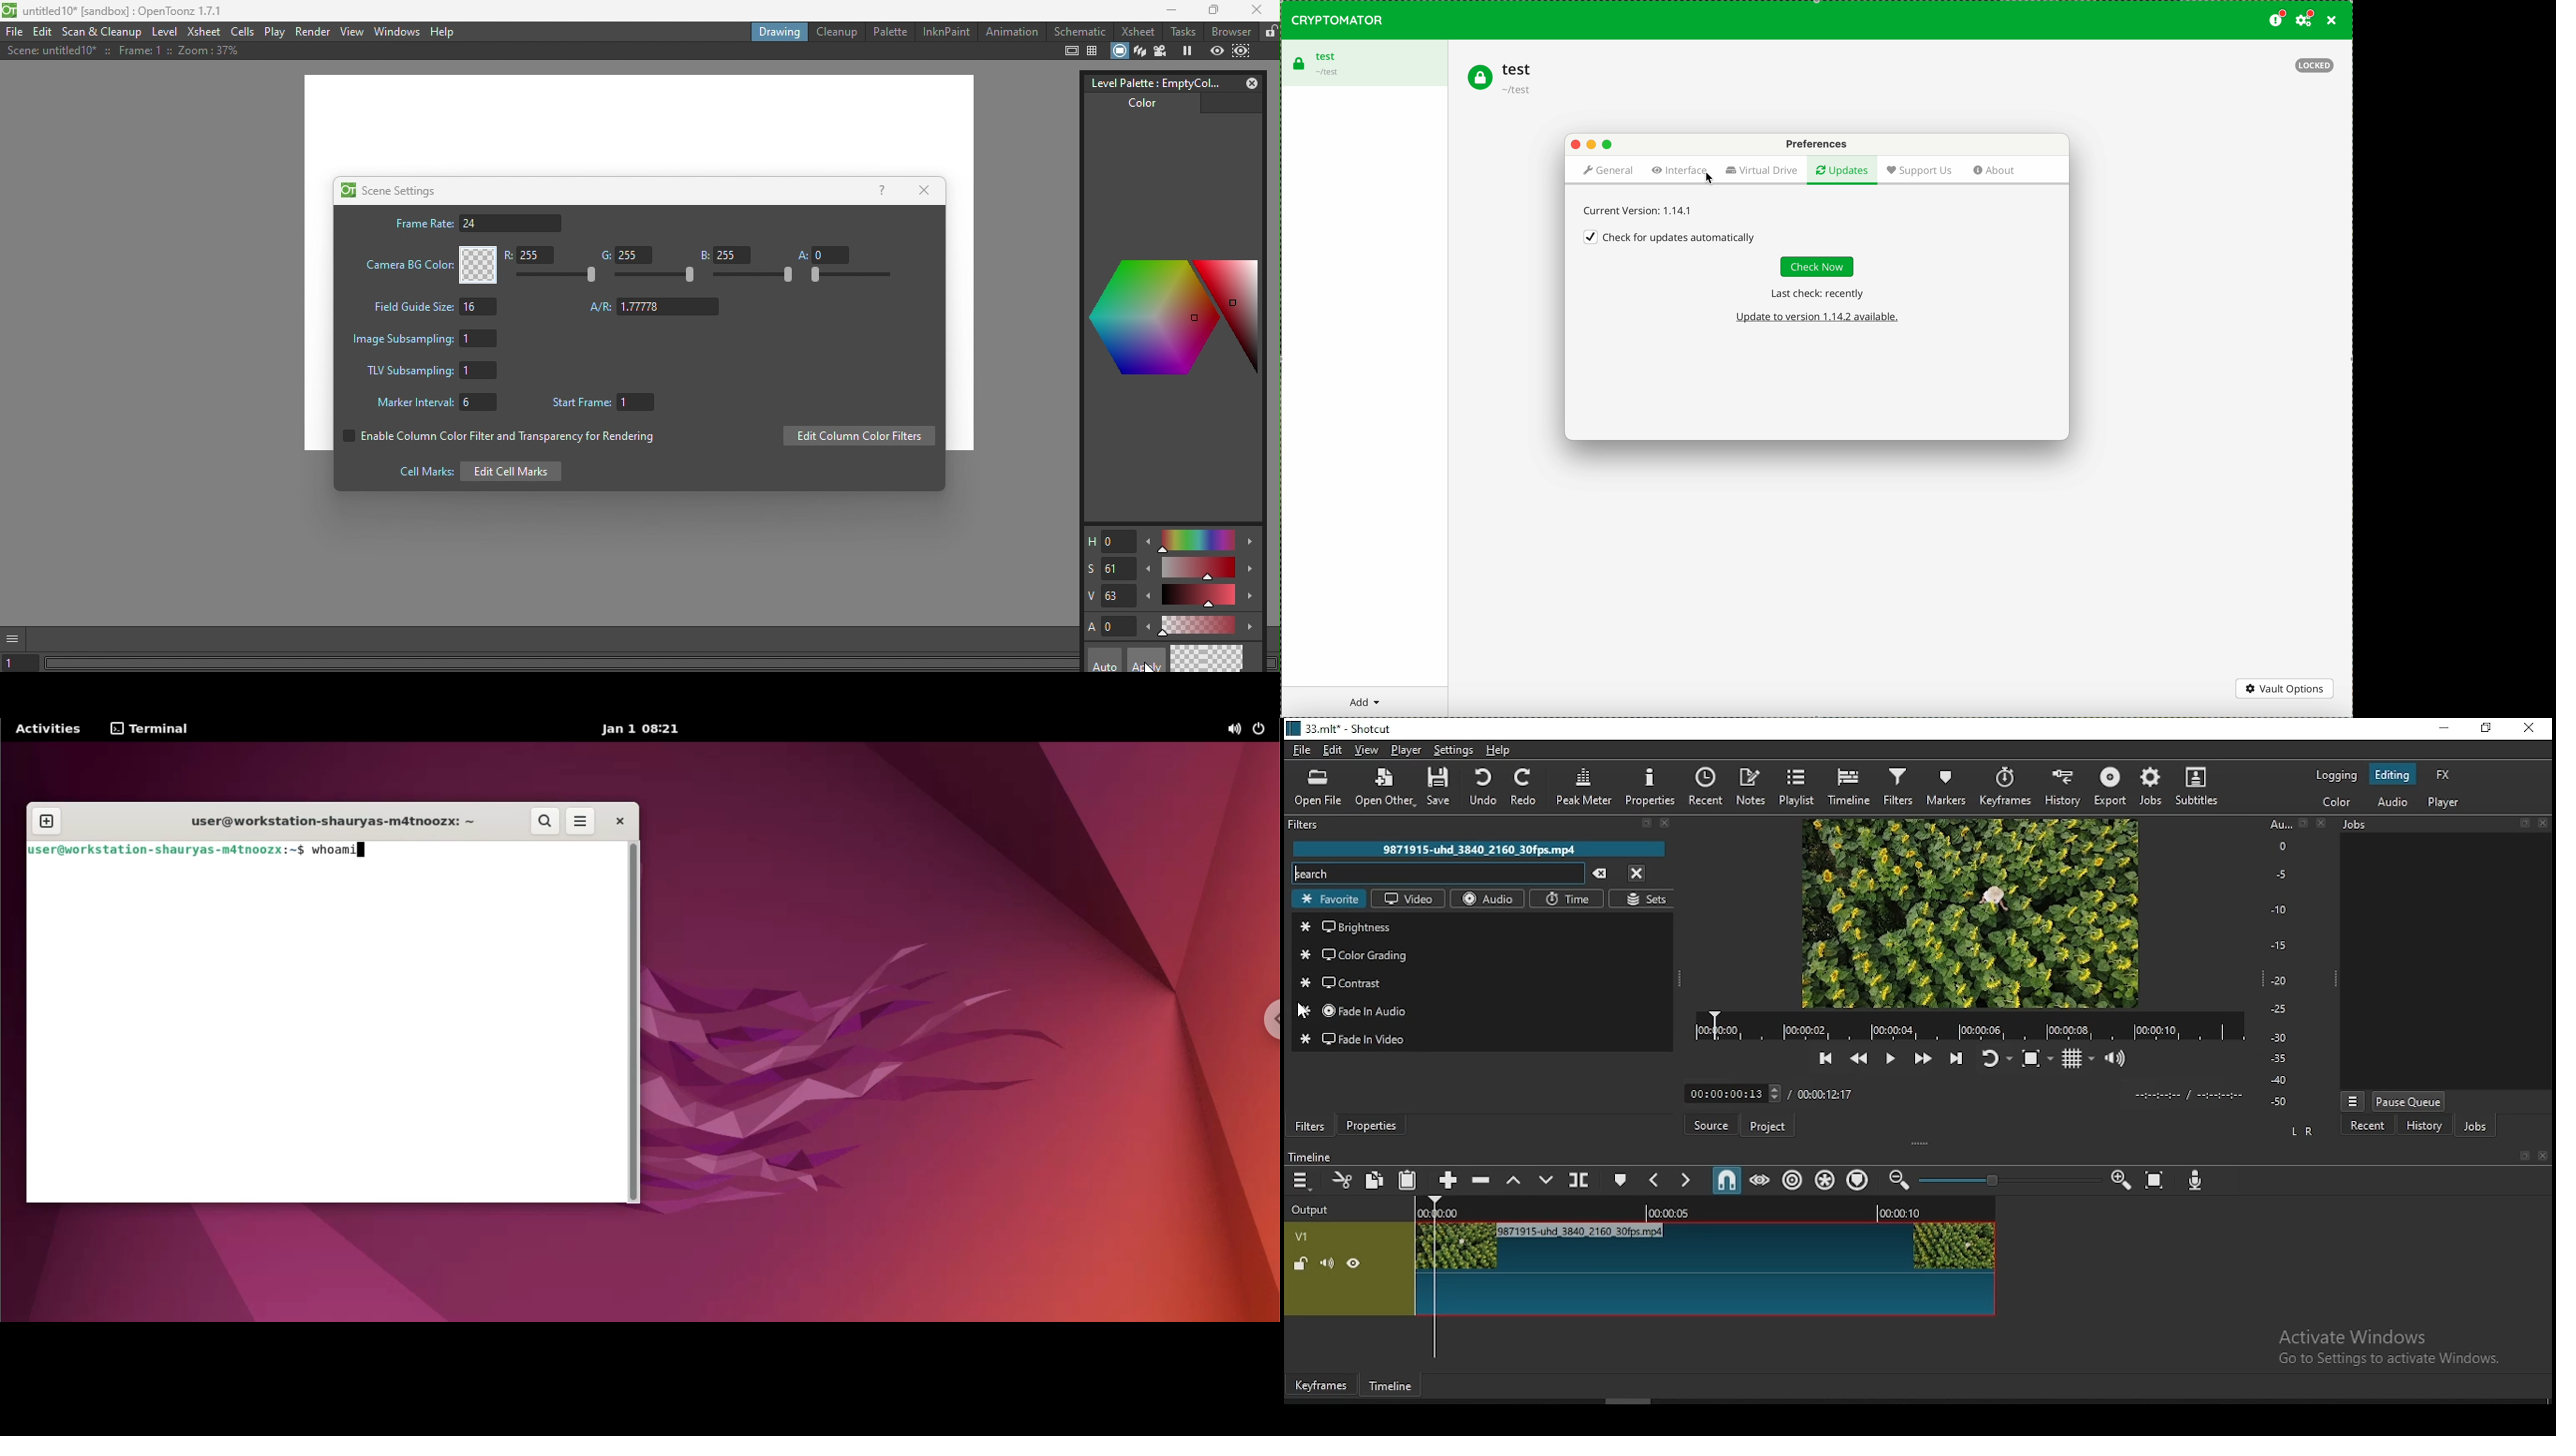 The image size is (2576, 1456). Describe the element at coordinates (2280, 1103) in the screenshot. I see `-50` at that location.